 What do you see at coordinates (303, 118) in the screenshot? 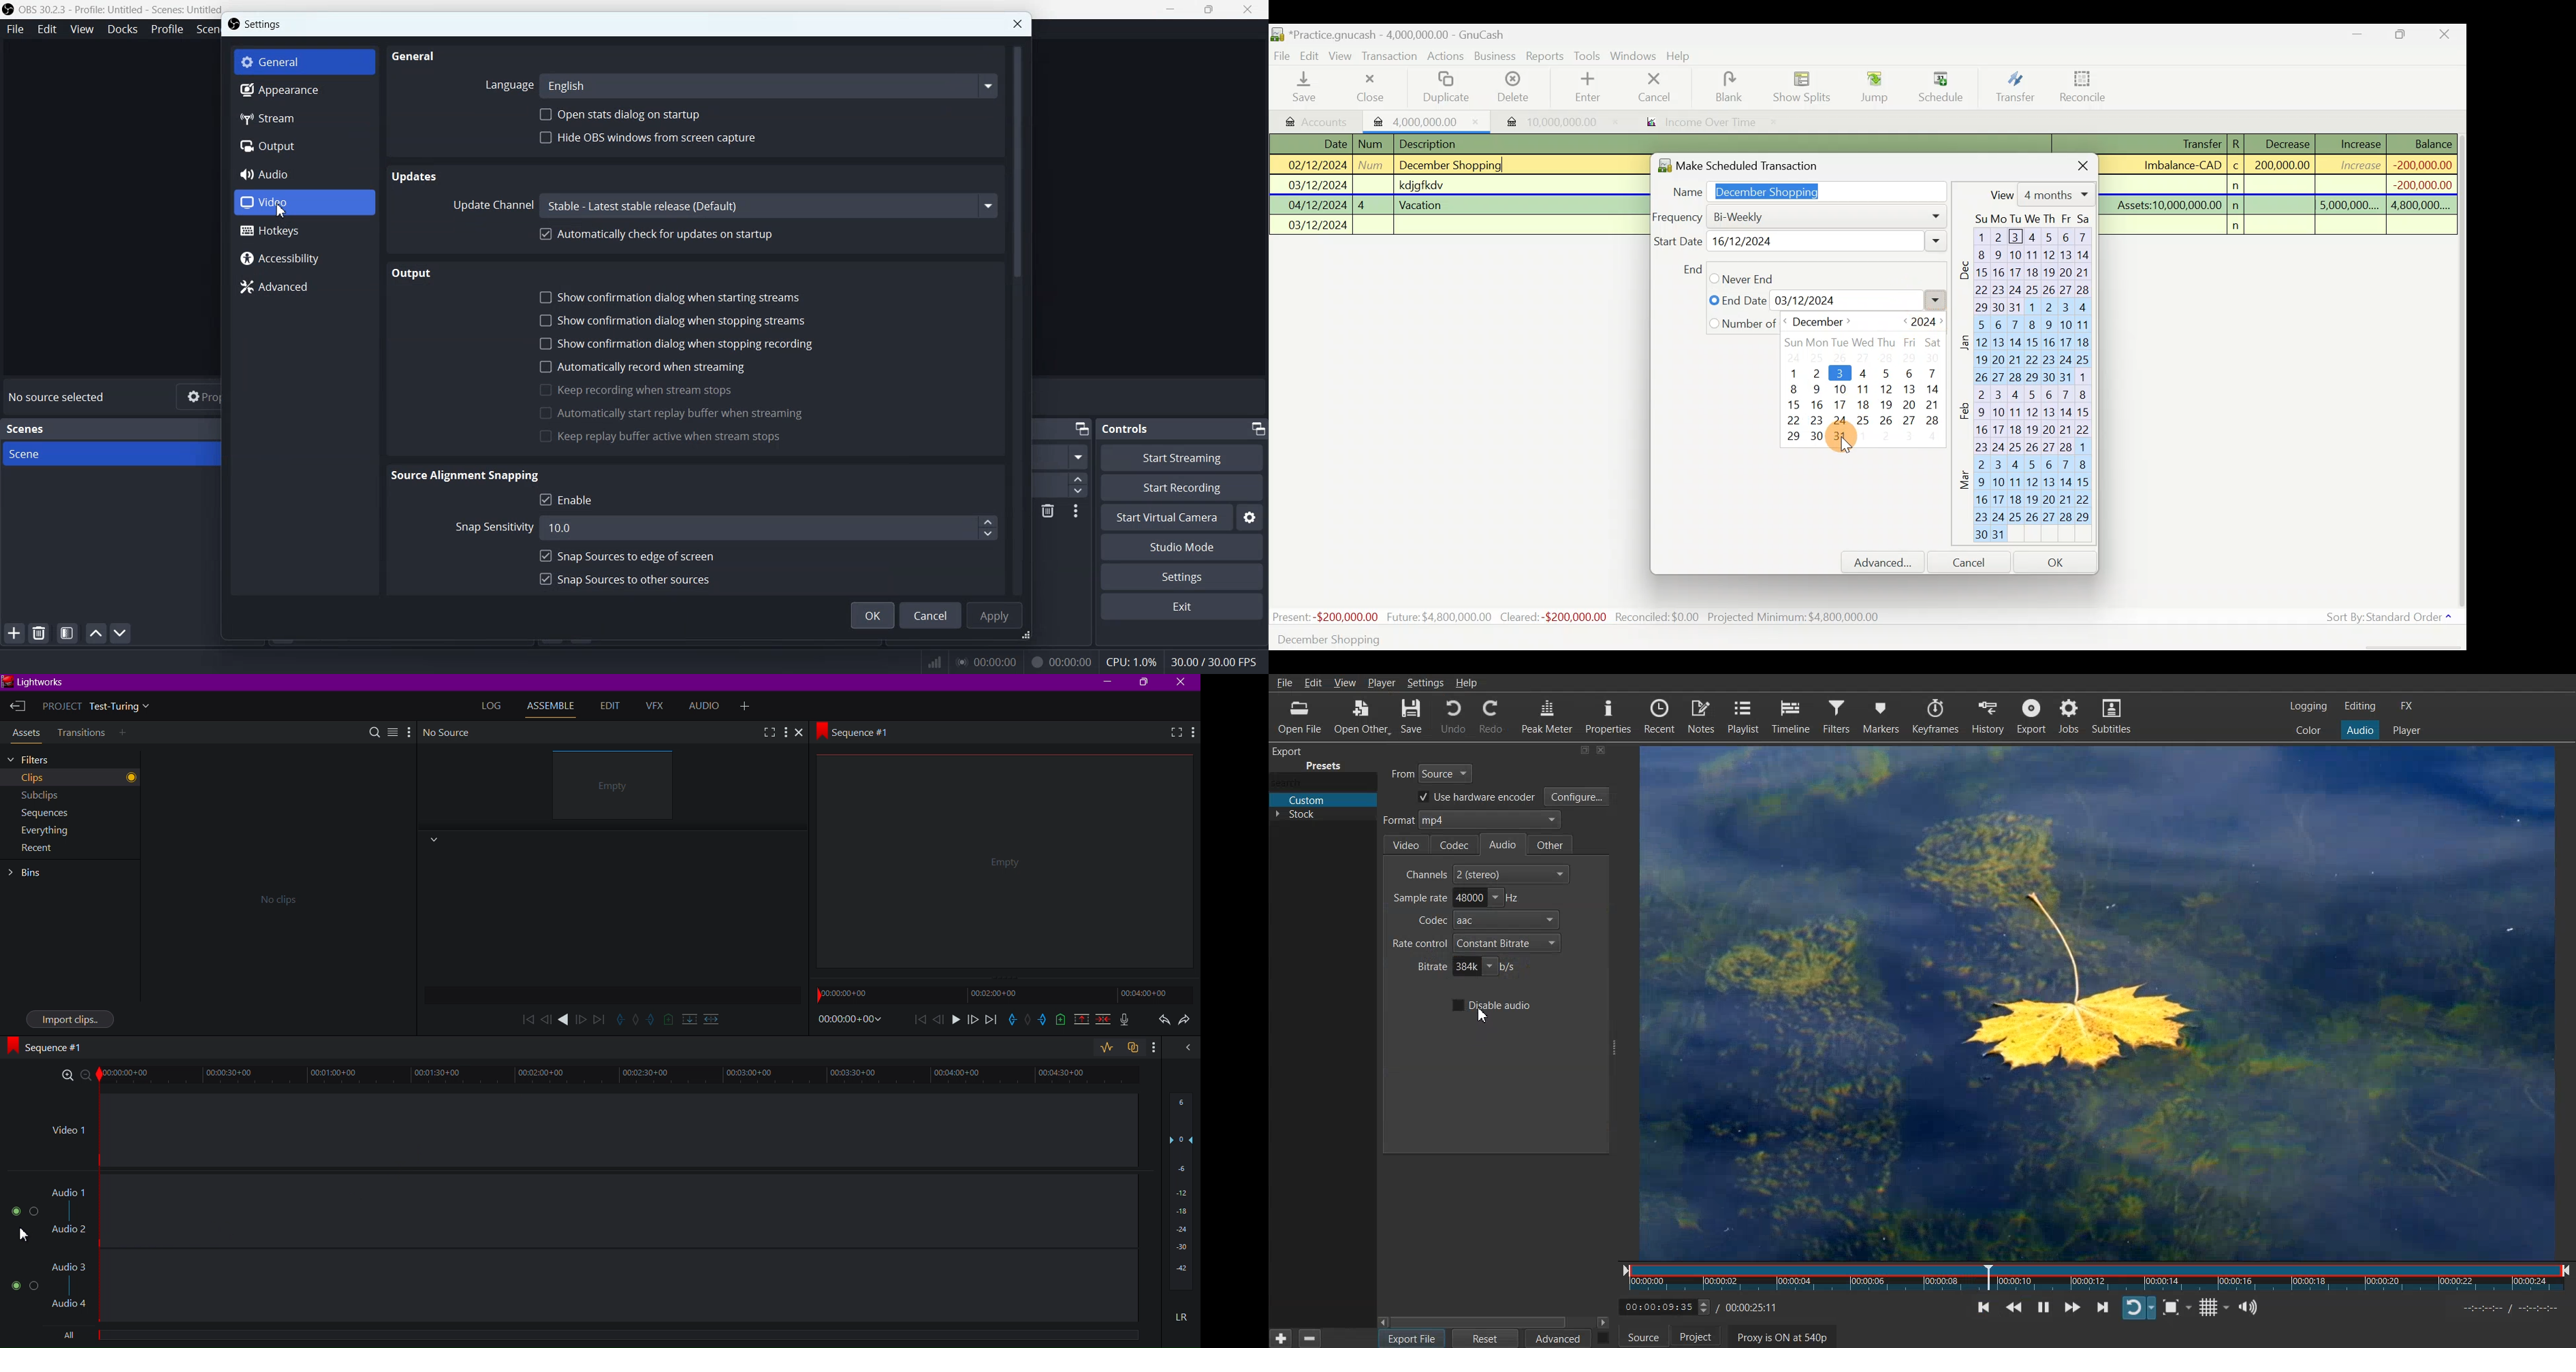
I see `Stream` at bounding box center [303, 118].